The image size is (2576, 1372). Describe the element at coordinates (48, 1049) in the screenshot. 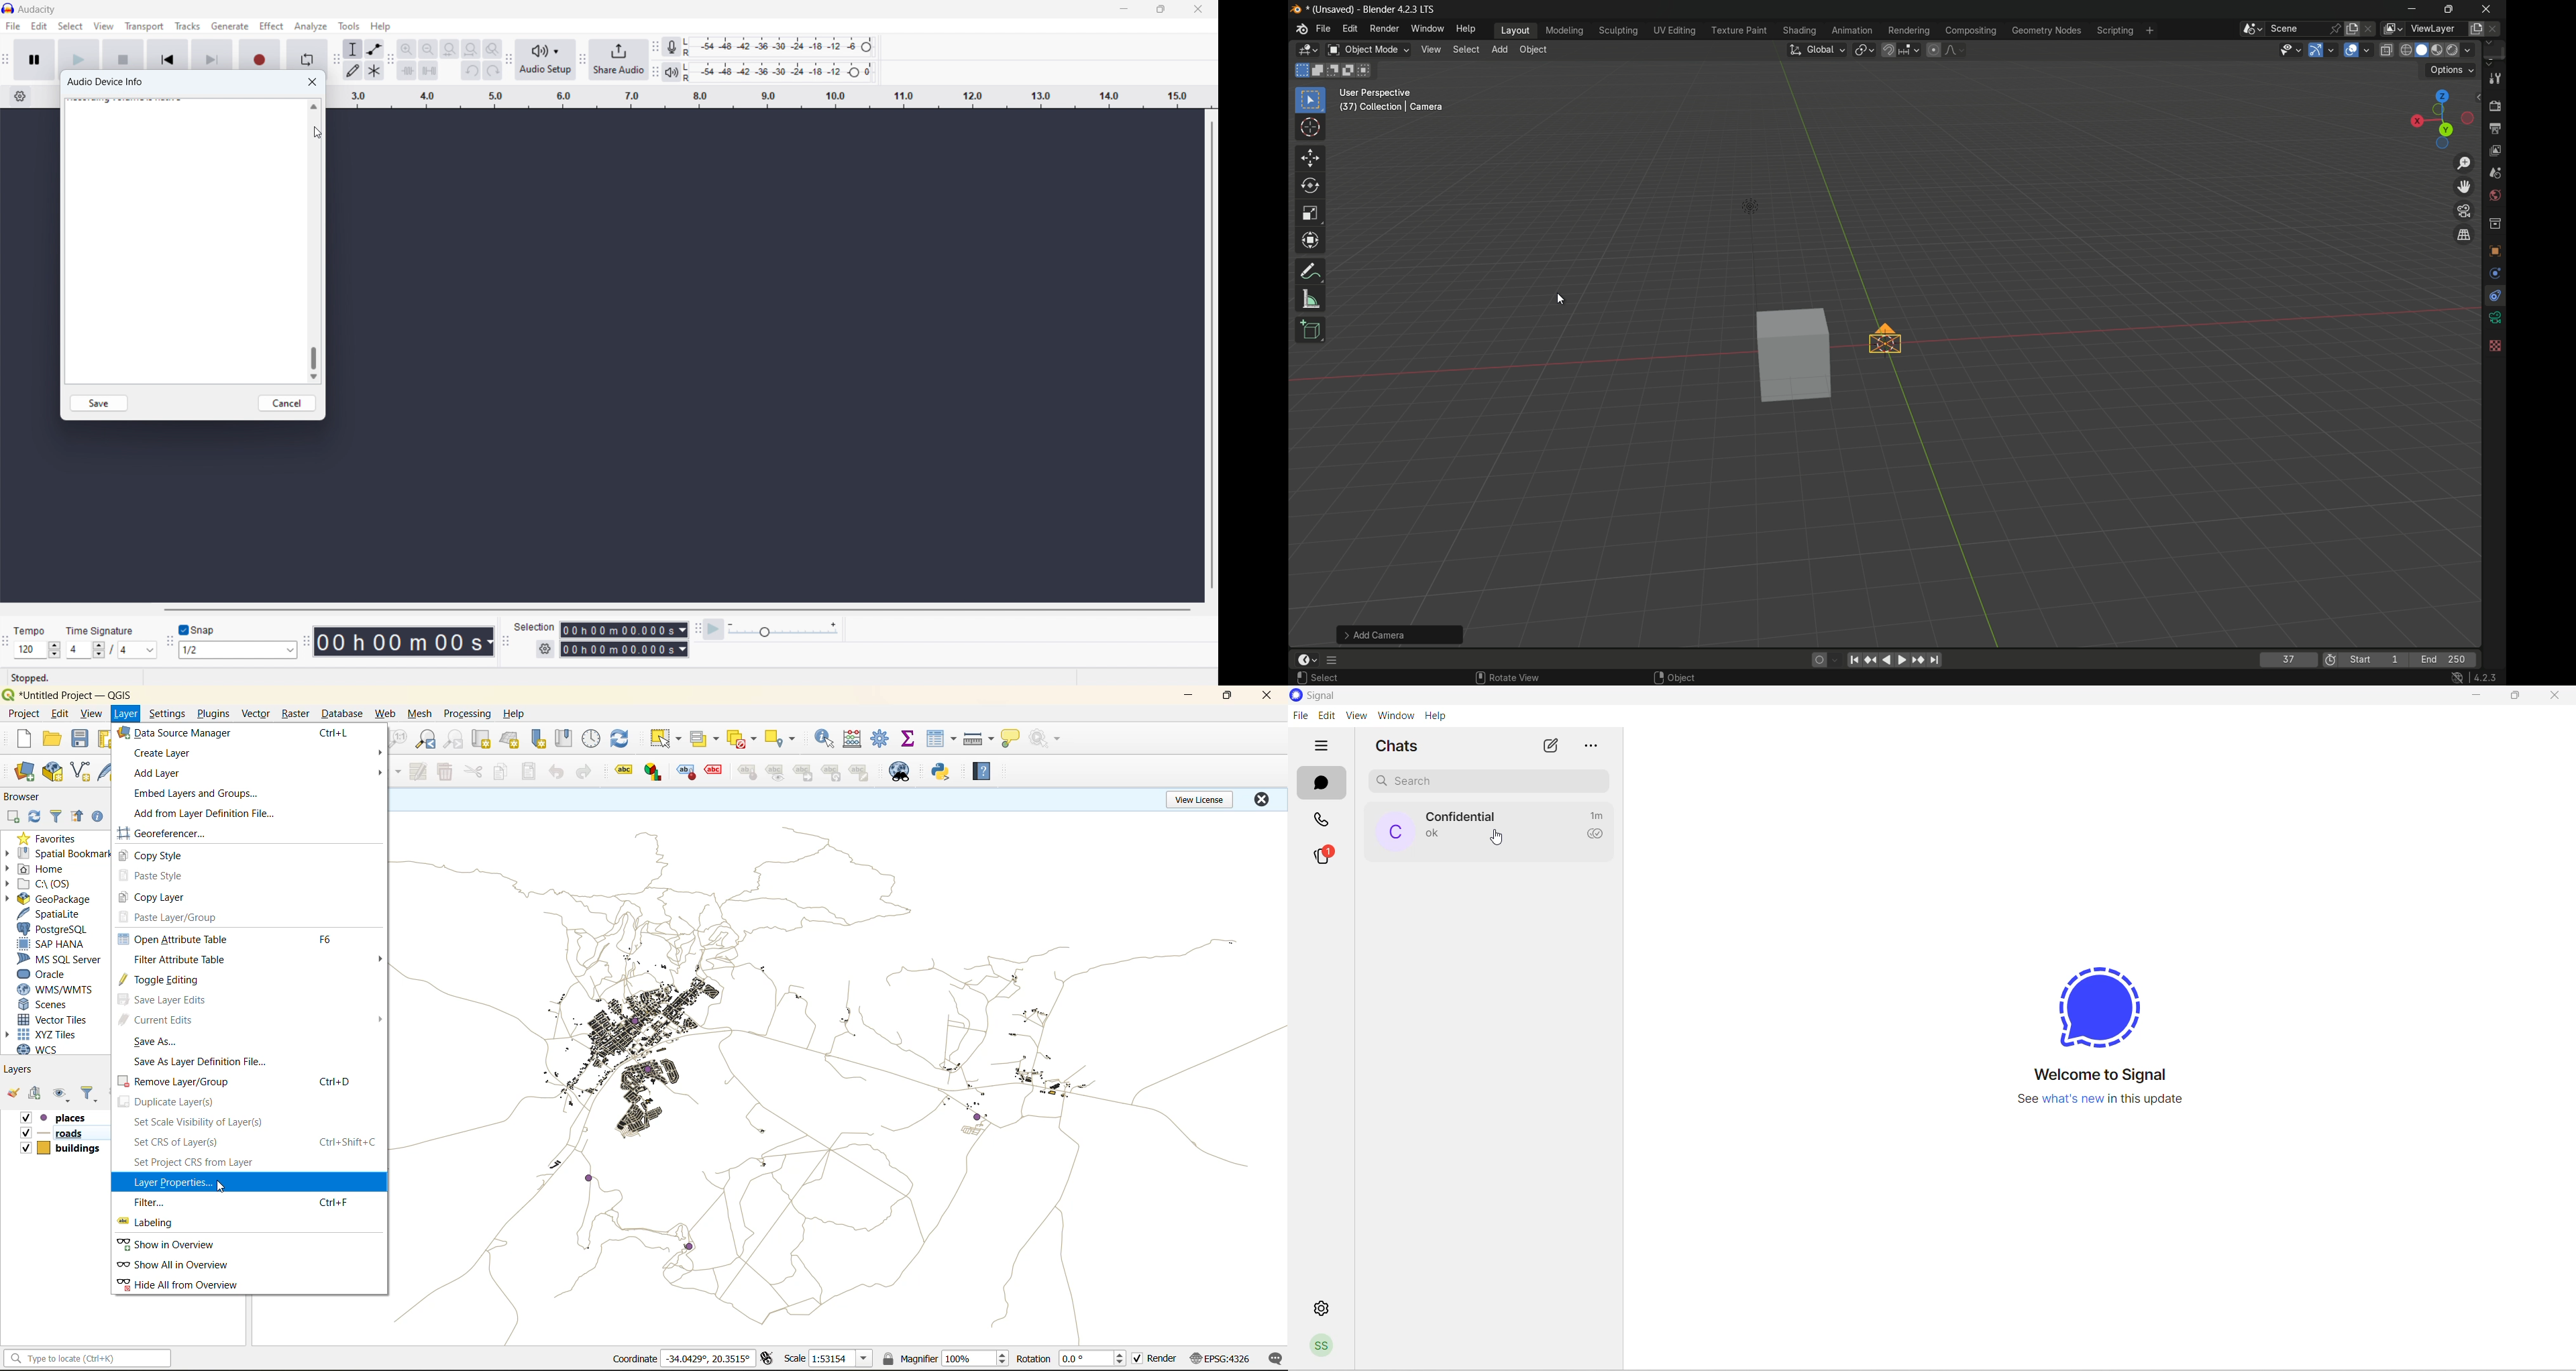

I see `wcs` at that location.